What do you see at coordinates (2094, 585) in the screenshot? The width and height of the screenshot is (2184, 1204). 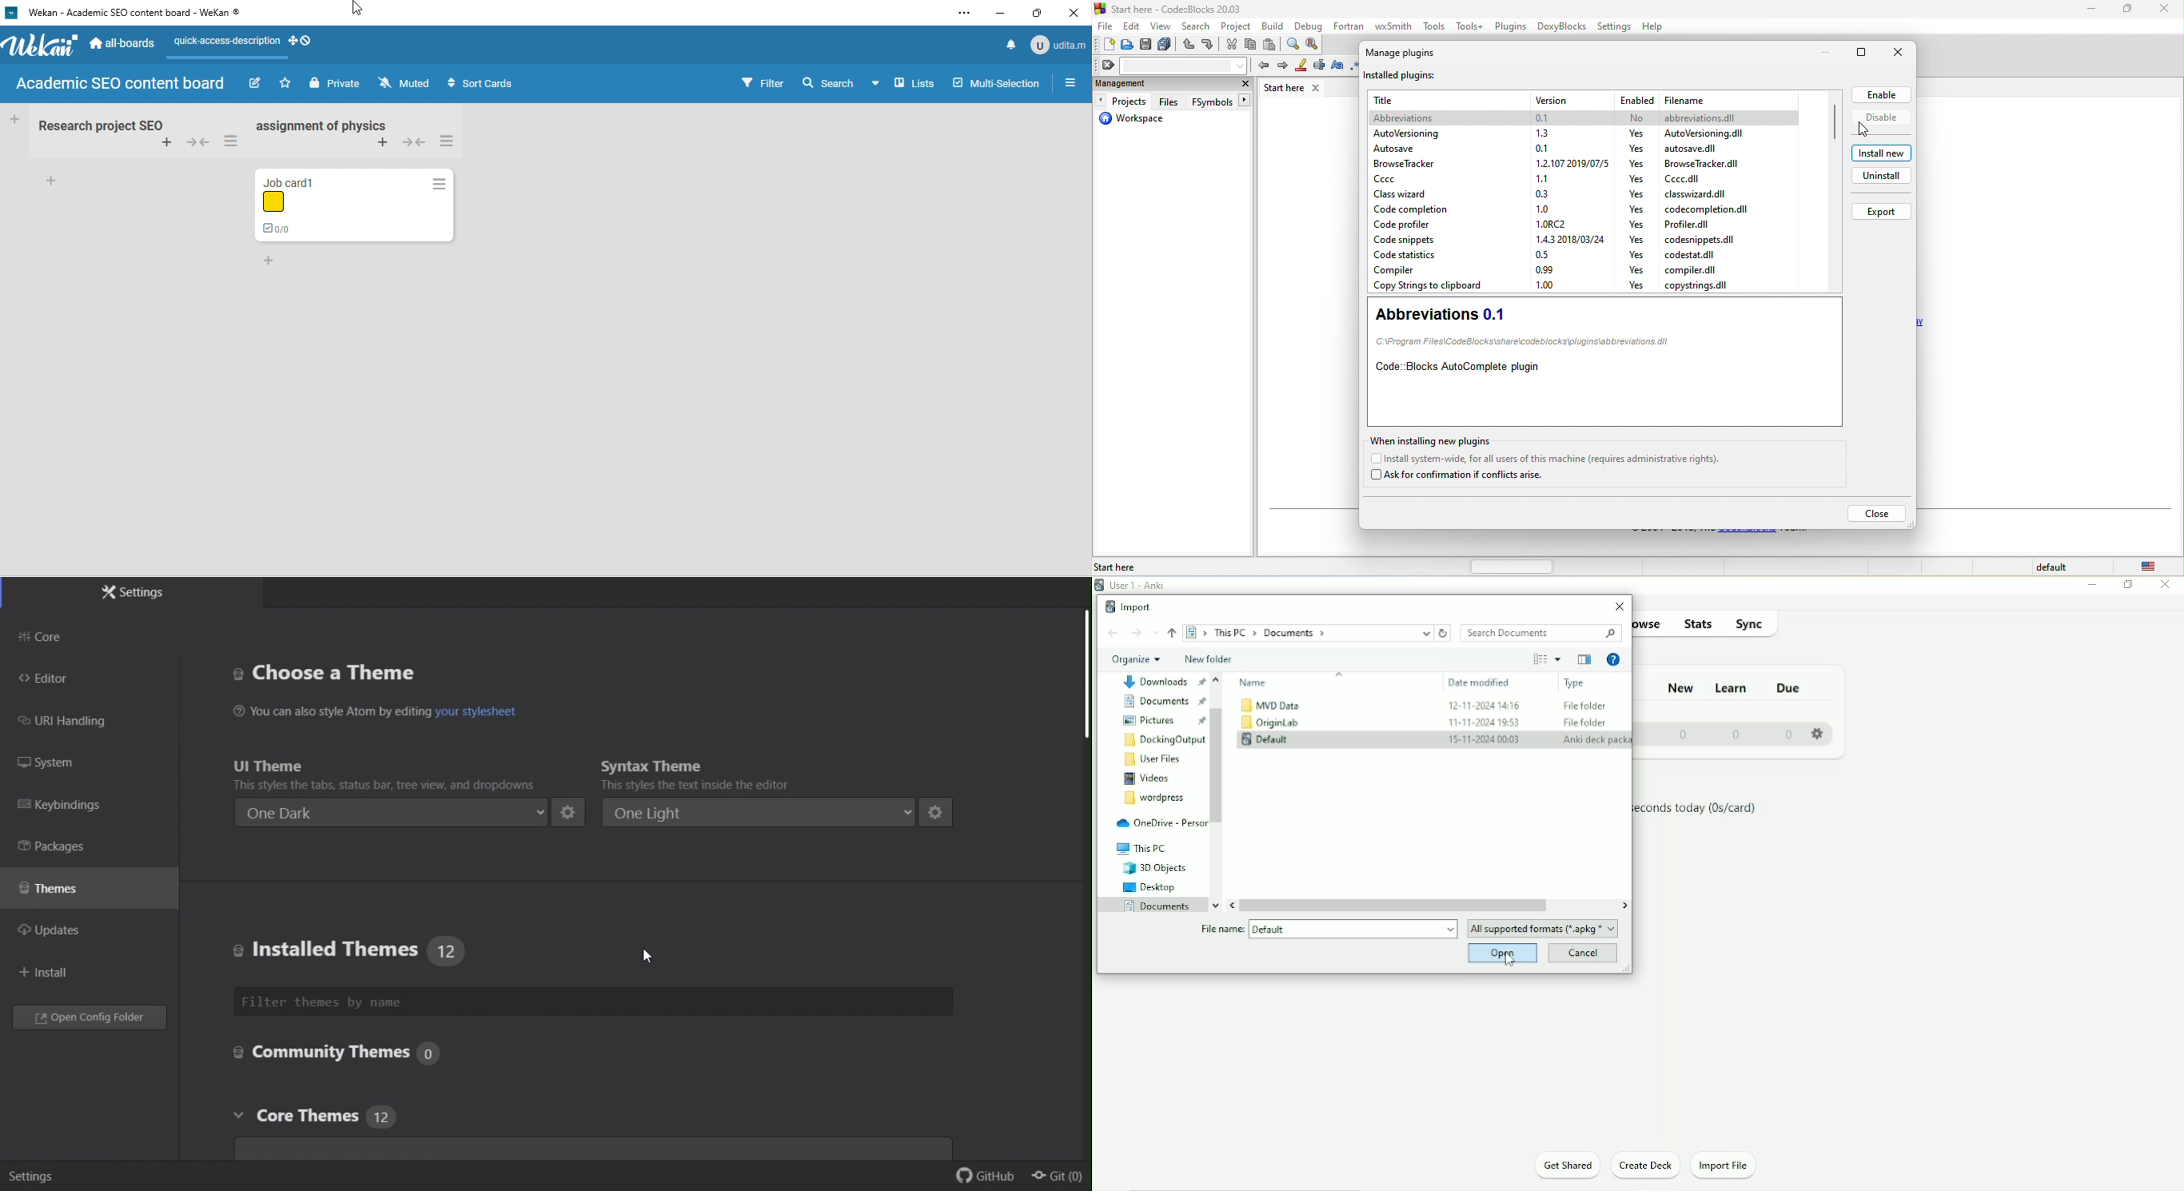 I see `Minimize` at bounding box center [2094, 585].